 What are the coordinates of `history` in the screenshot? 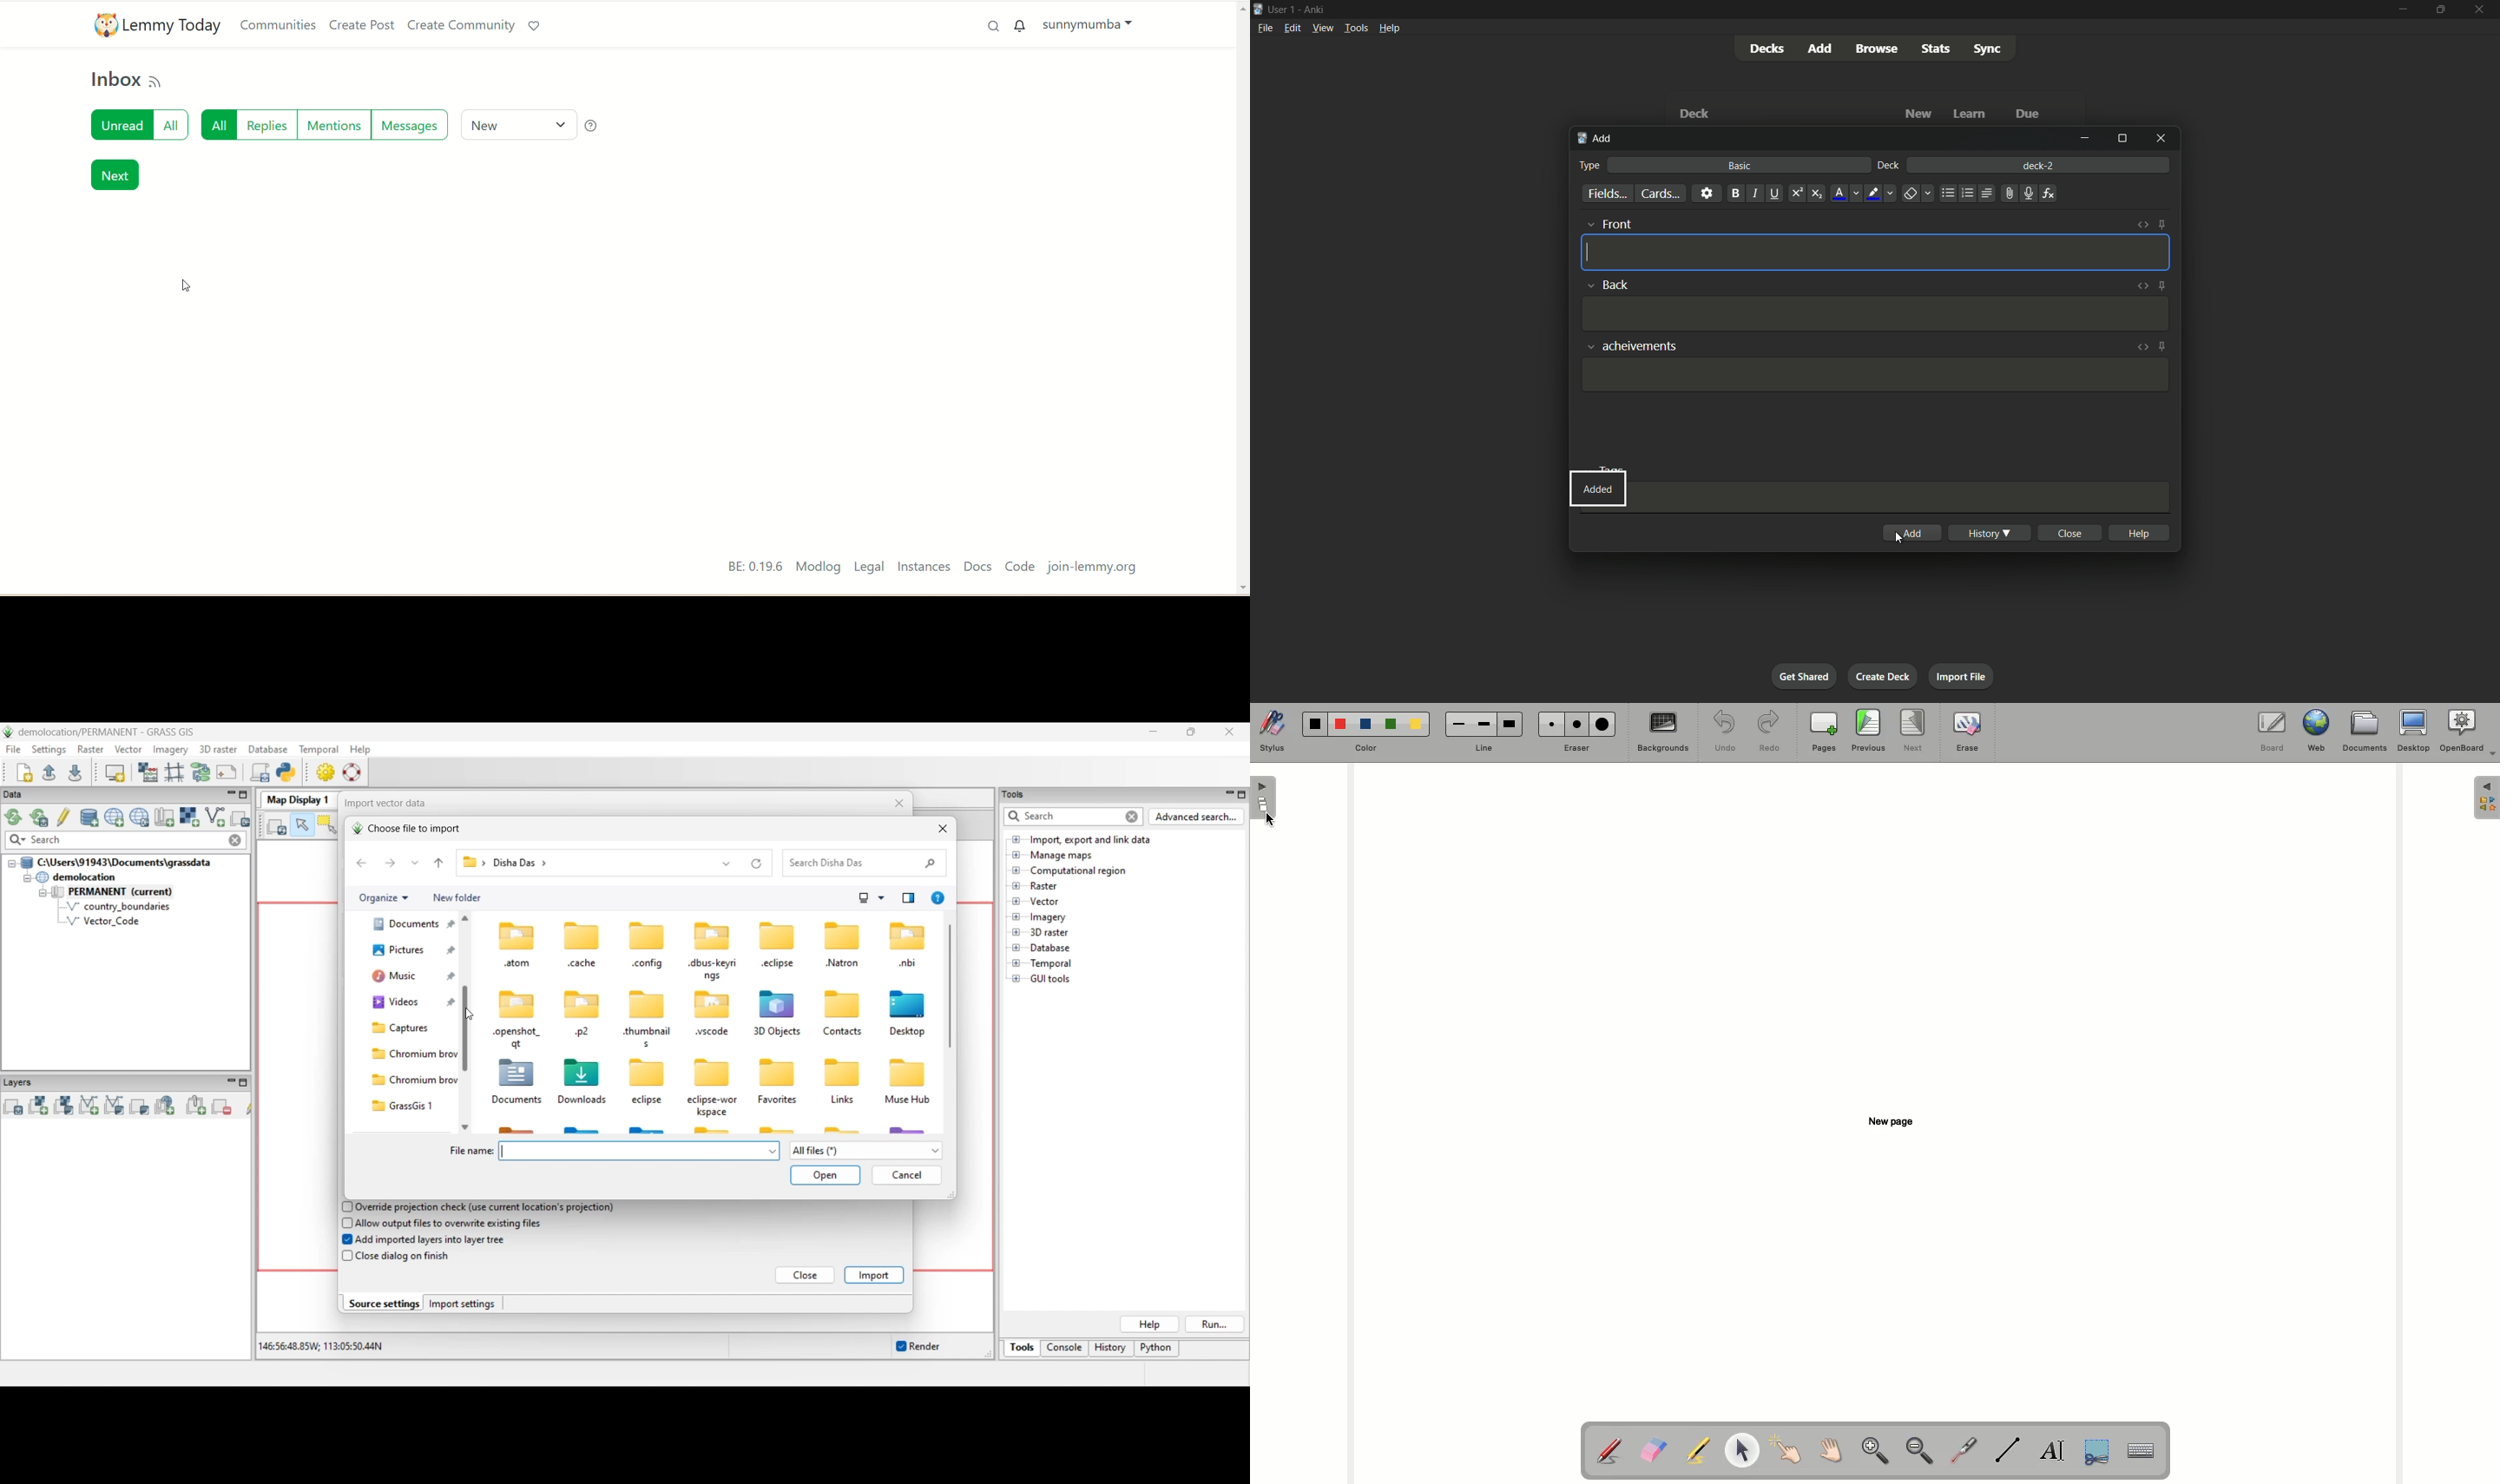 It's located at (1988, 533).